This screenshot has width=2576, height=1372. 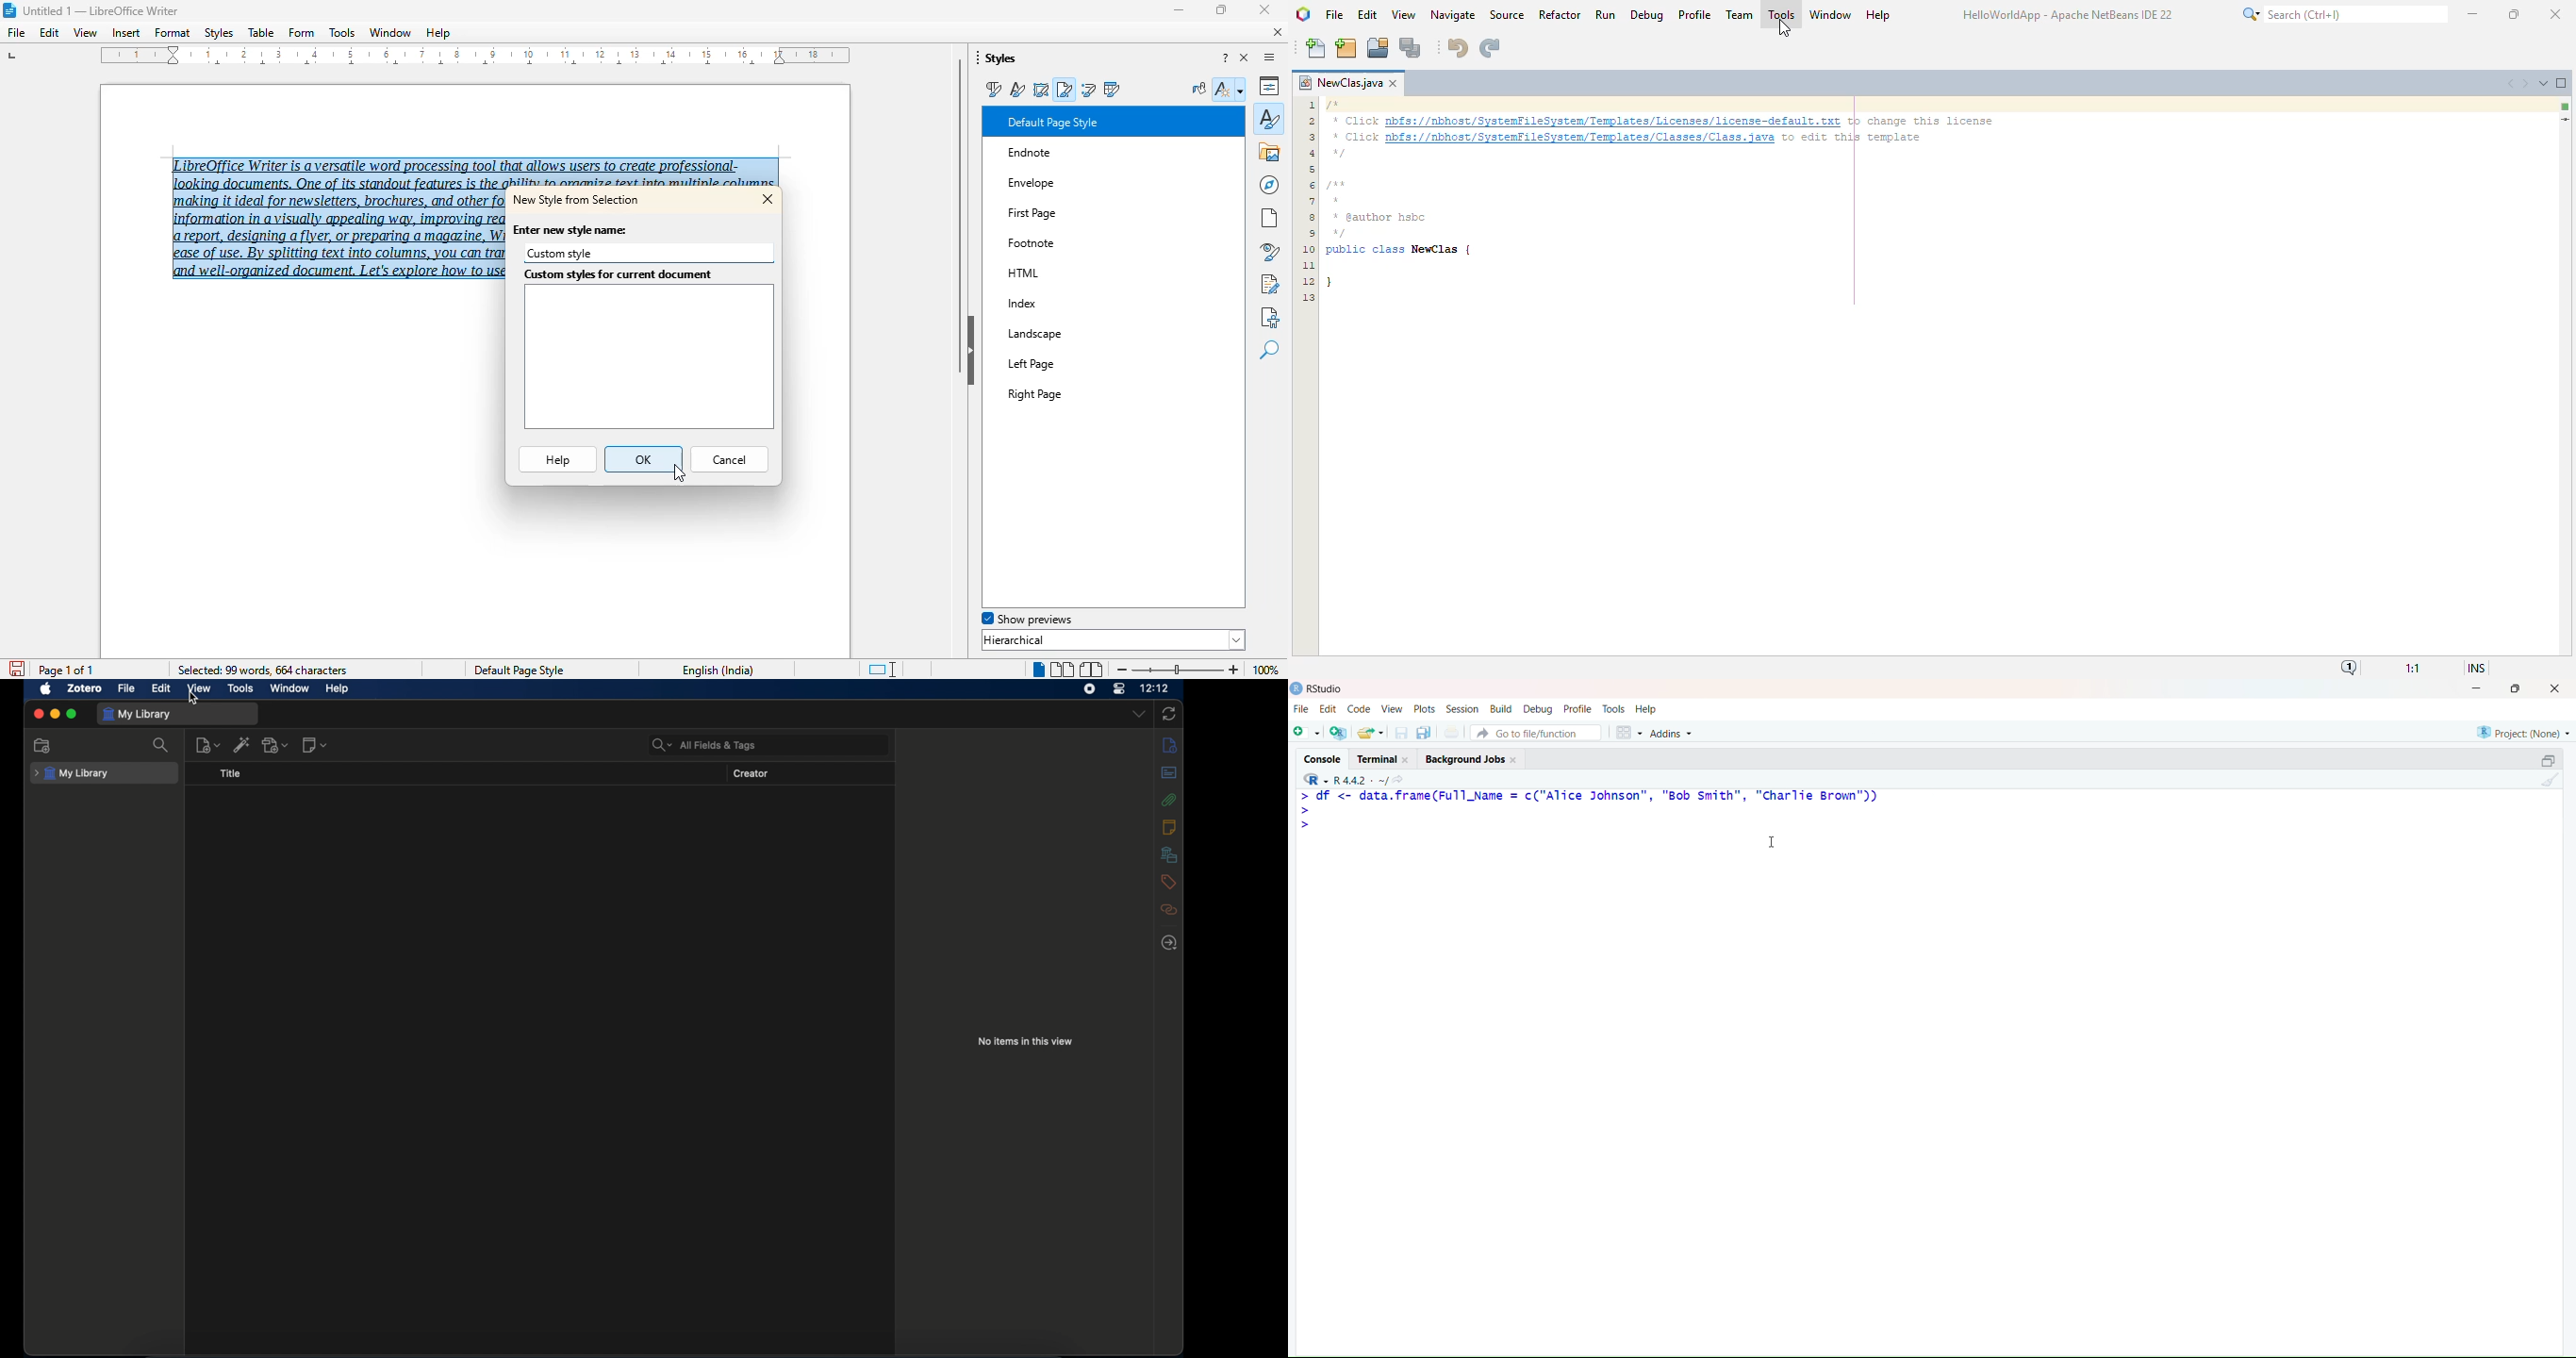 What do you see at coordinates (972, 350) in the screenshot?
I see `hide` at bounding box center [972, 350].